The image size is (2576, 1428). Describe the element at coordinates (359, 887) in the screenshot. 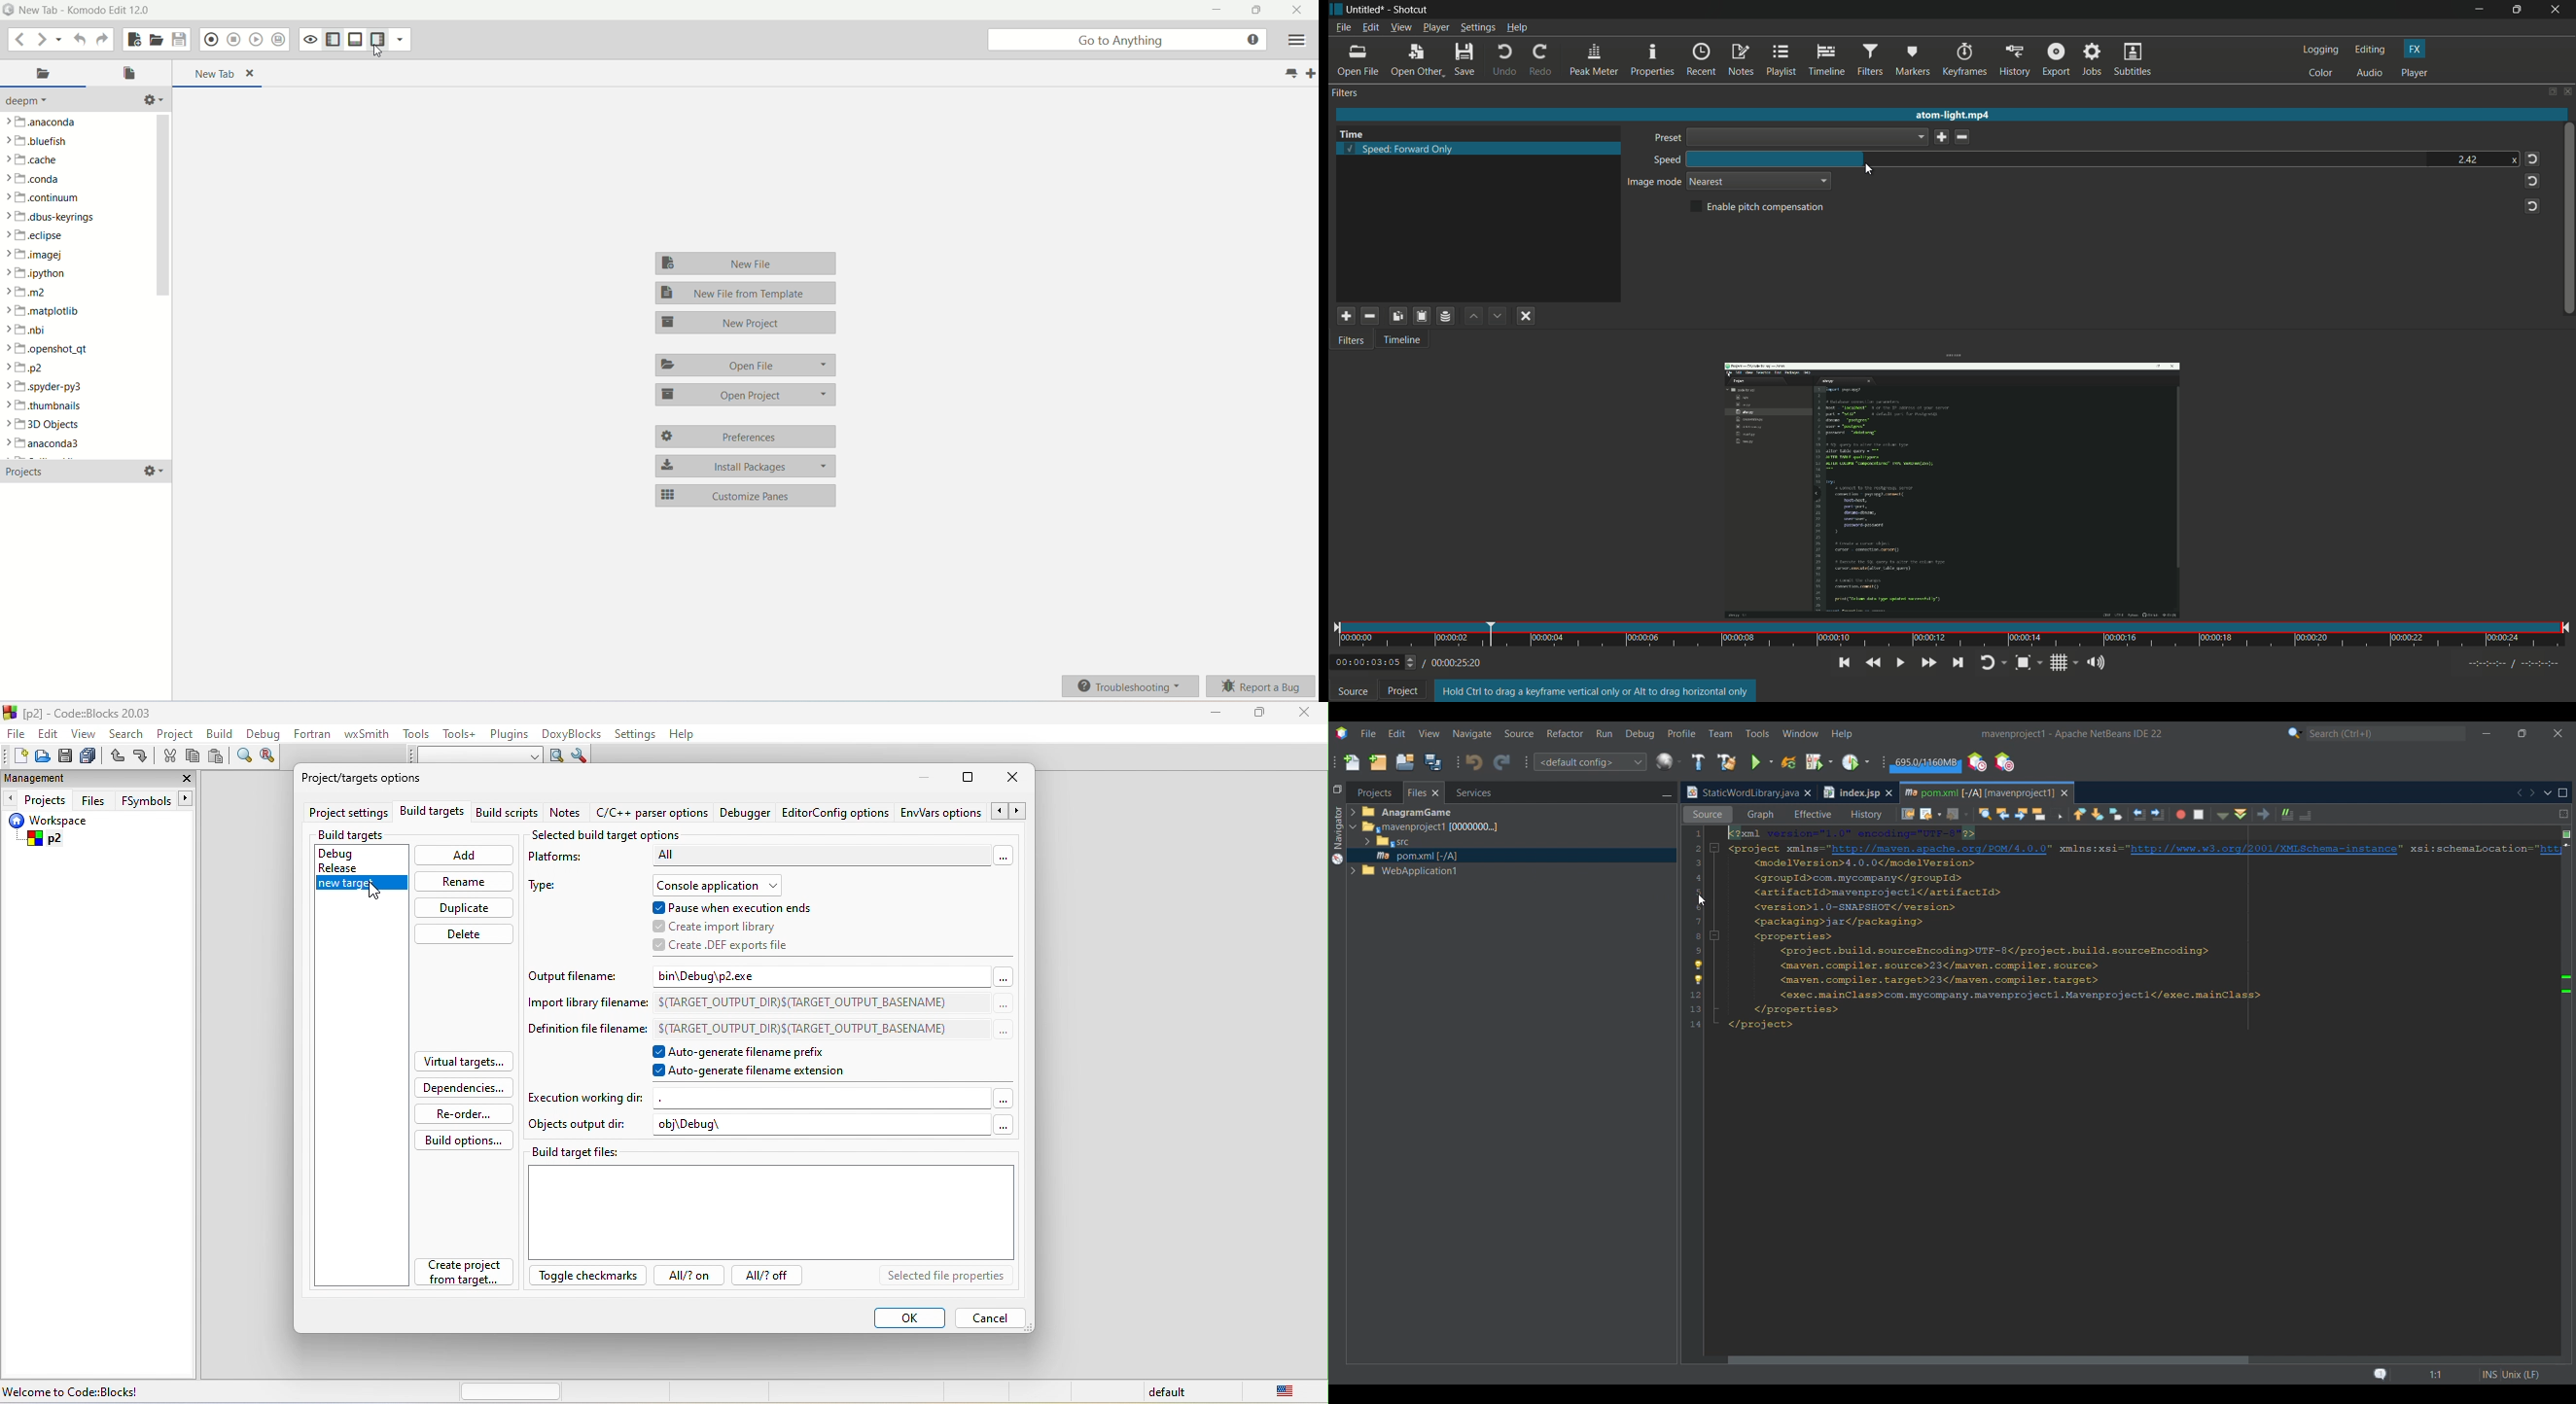

I see `new target` at that location.